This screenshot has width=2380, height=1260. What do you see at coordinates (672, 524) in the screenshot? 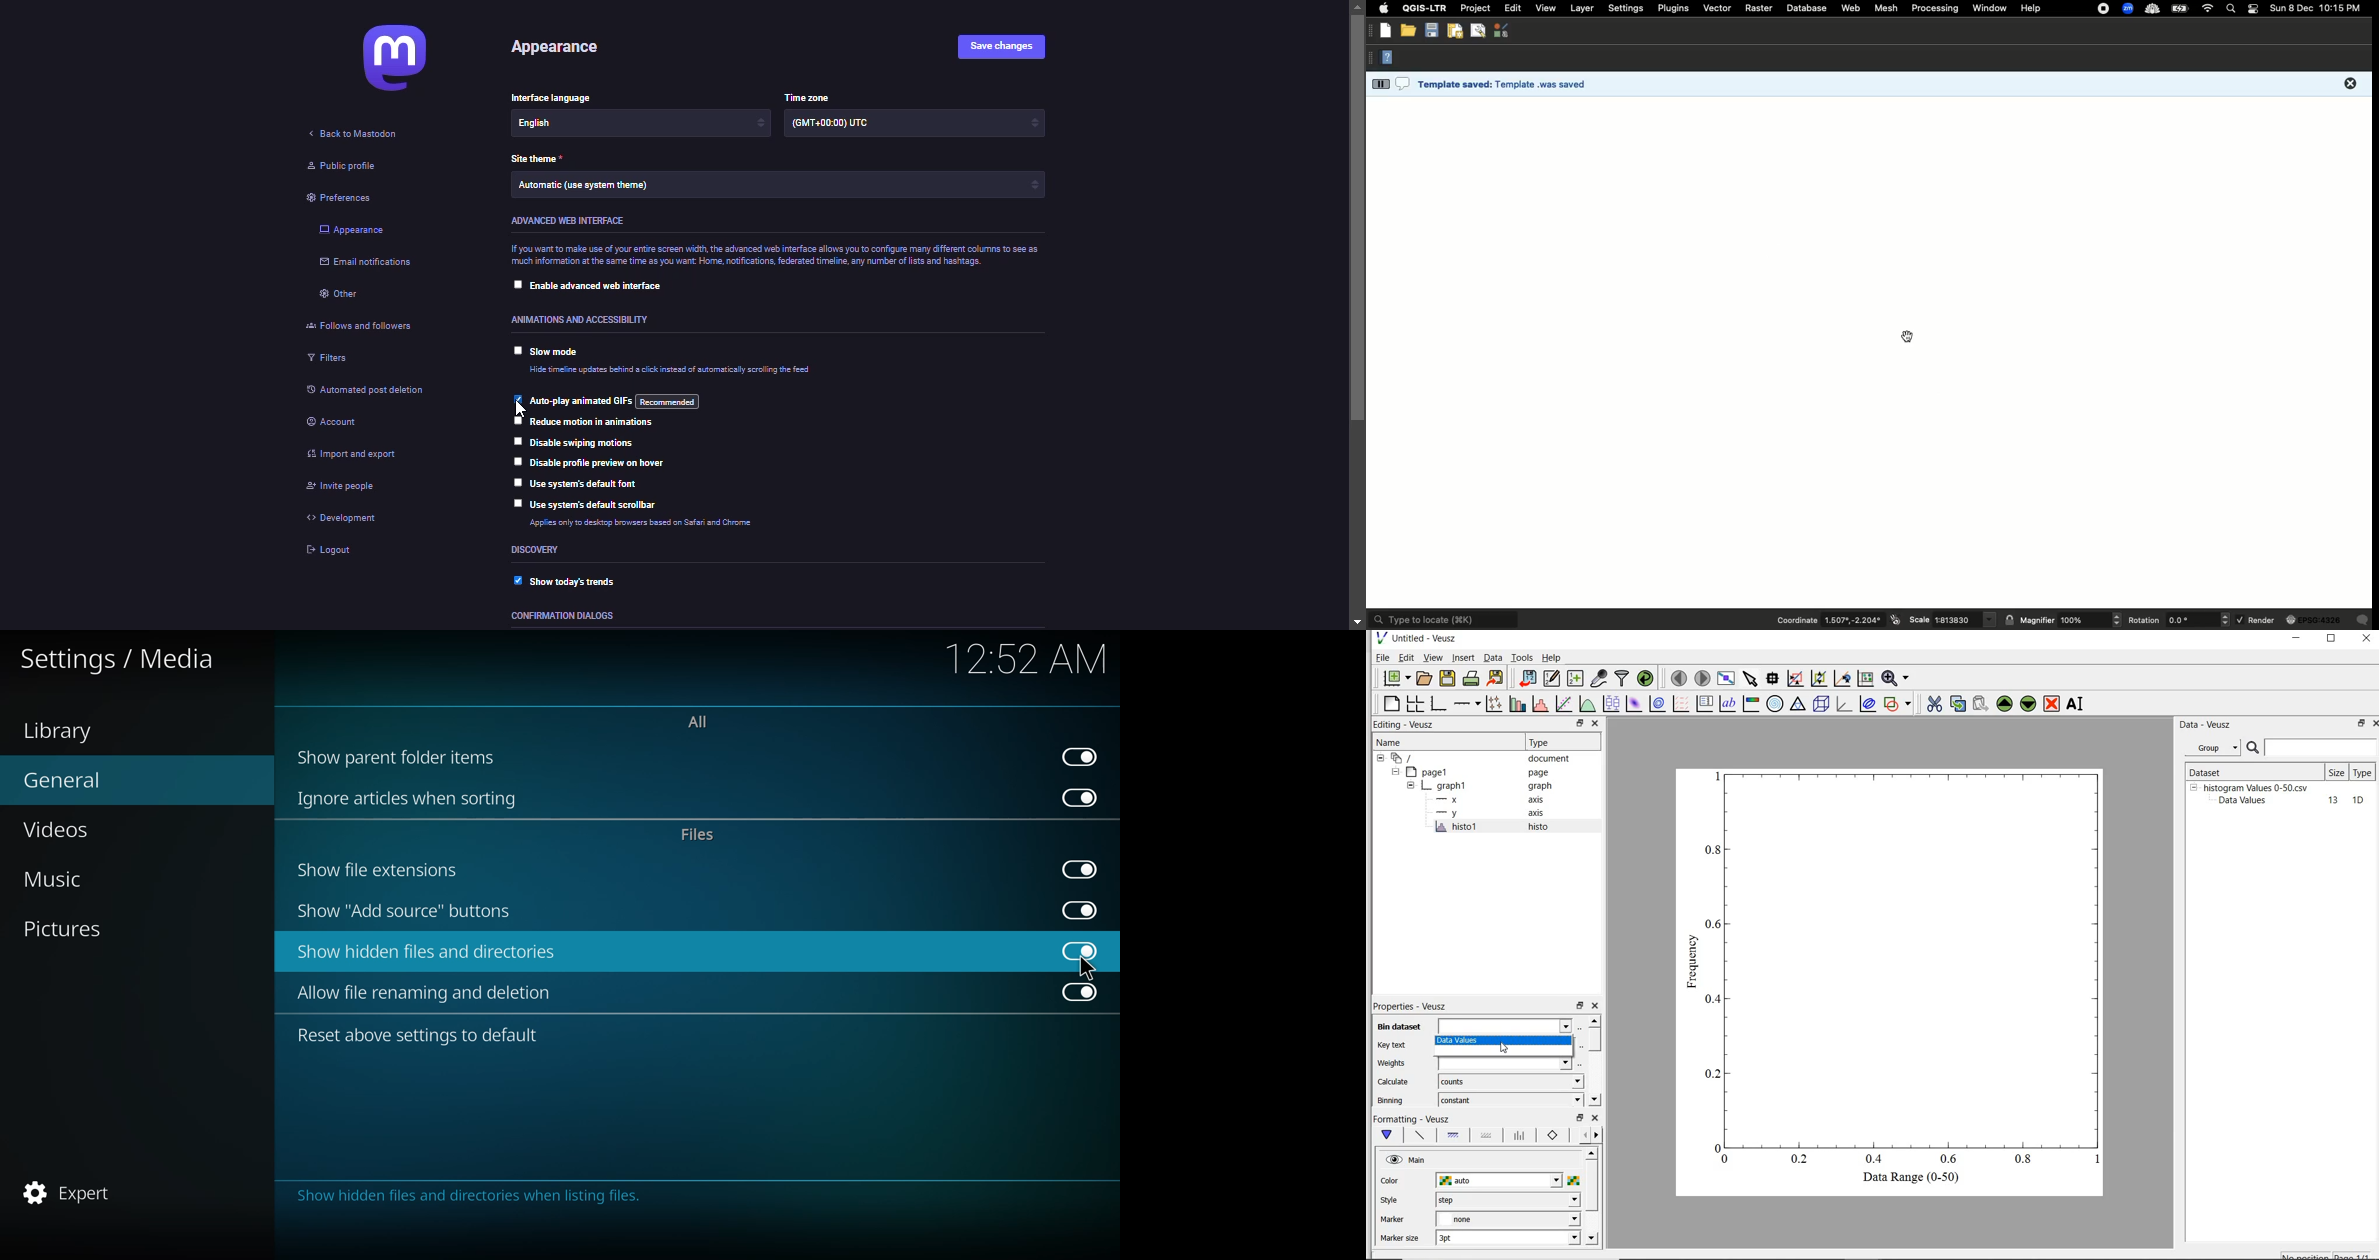
I see `info` at bounding box center [672, 524].